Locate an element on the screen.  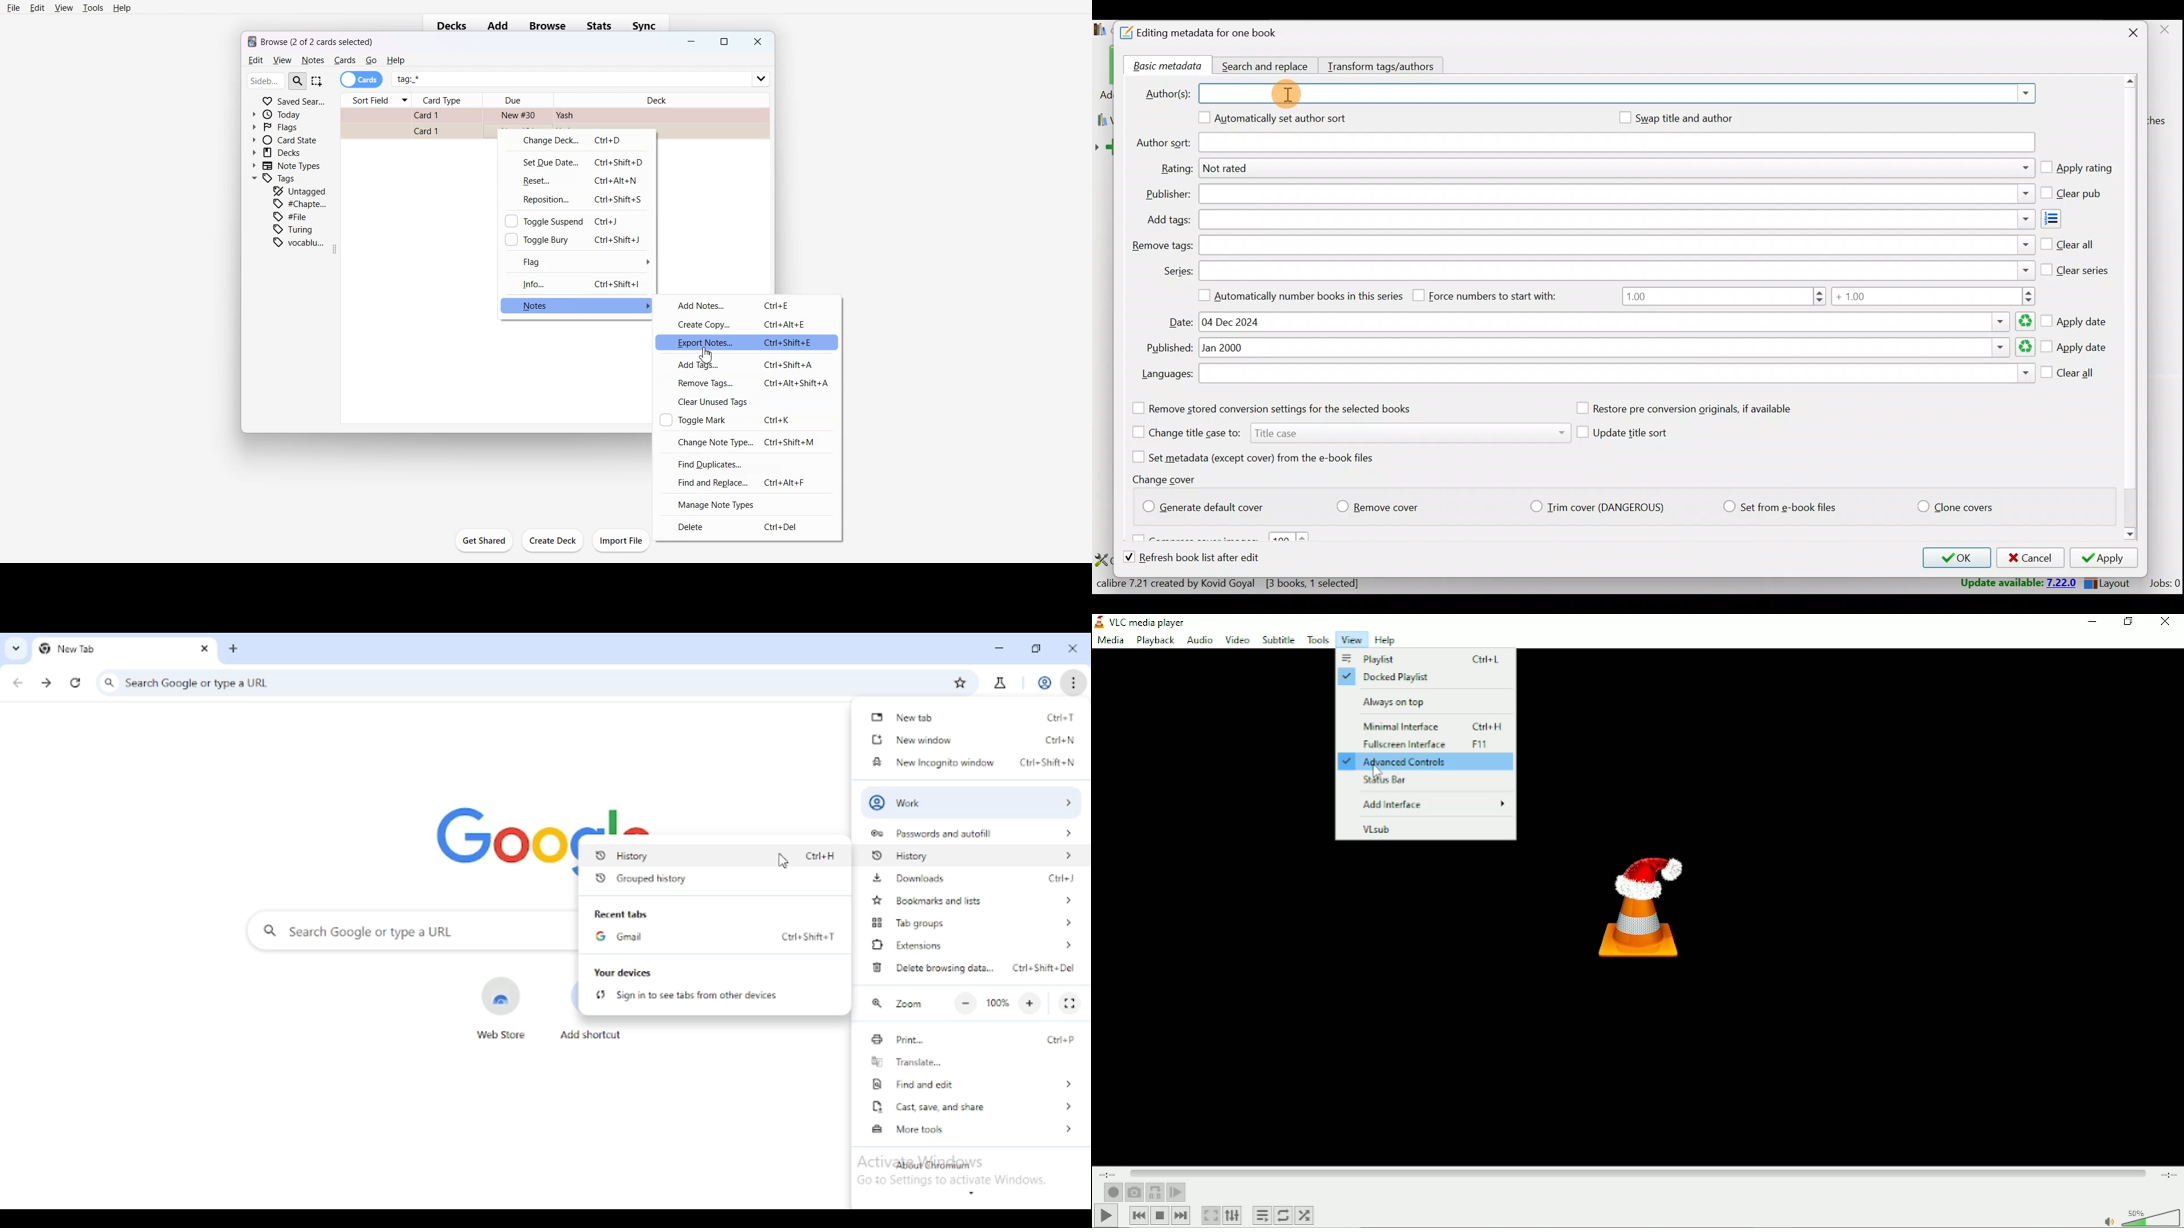
Due is located at coordinates (518, 100).